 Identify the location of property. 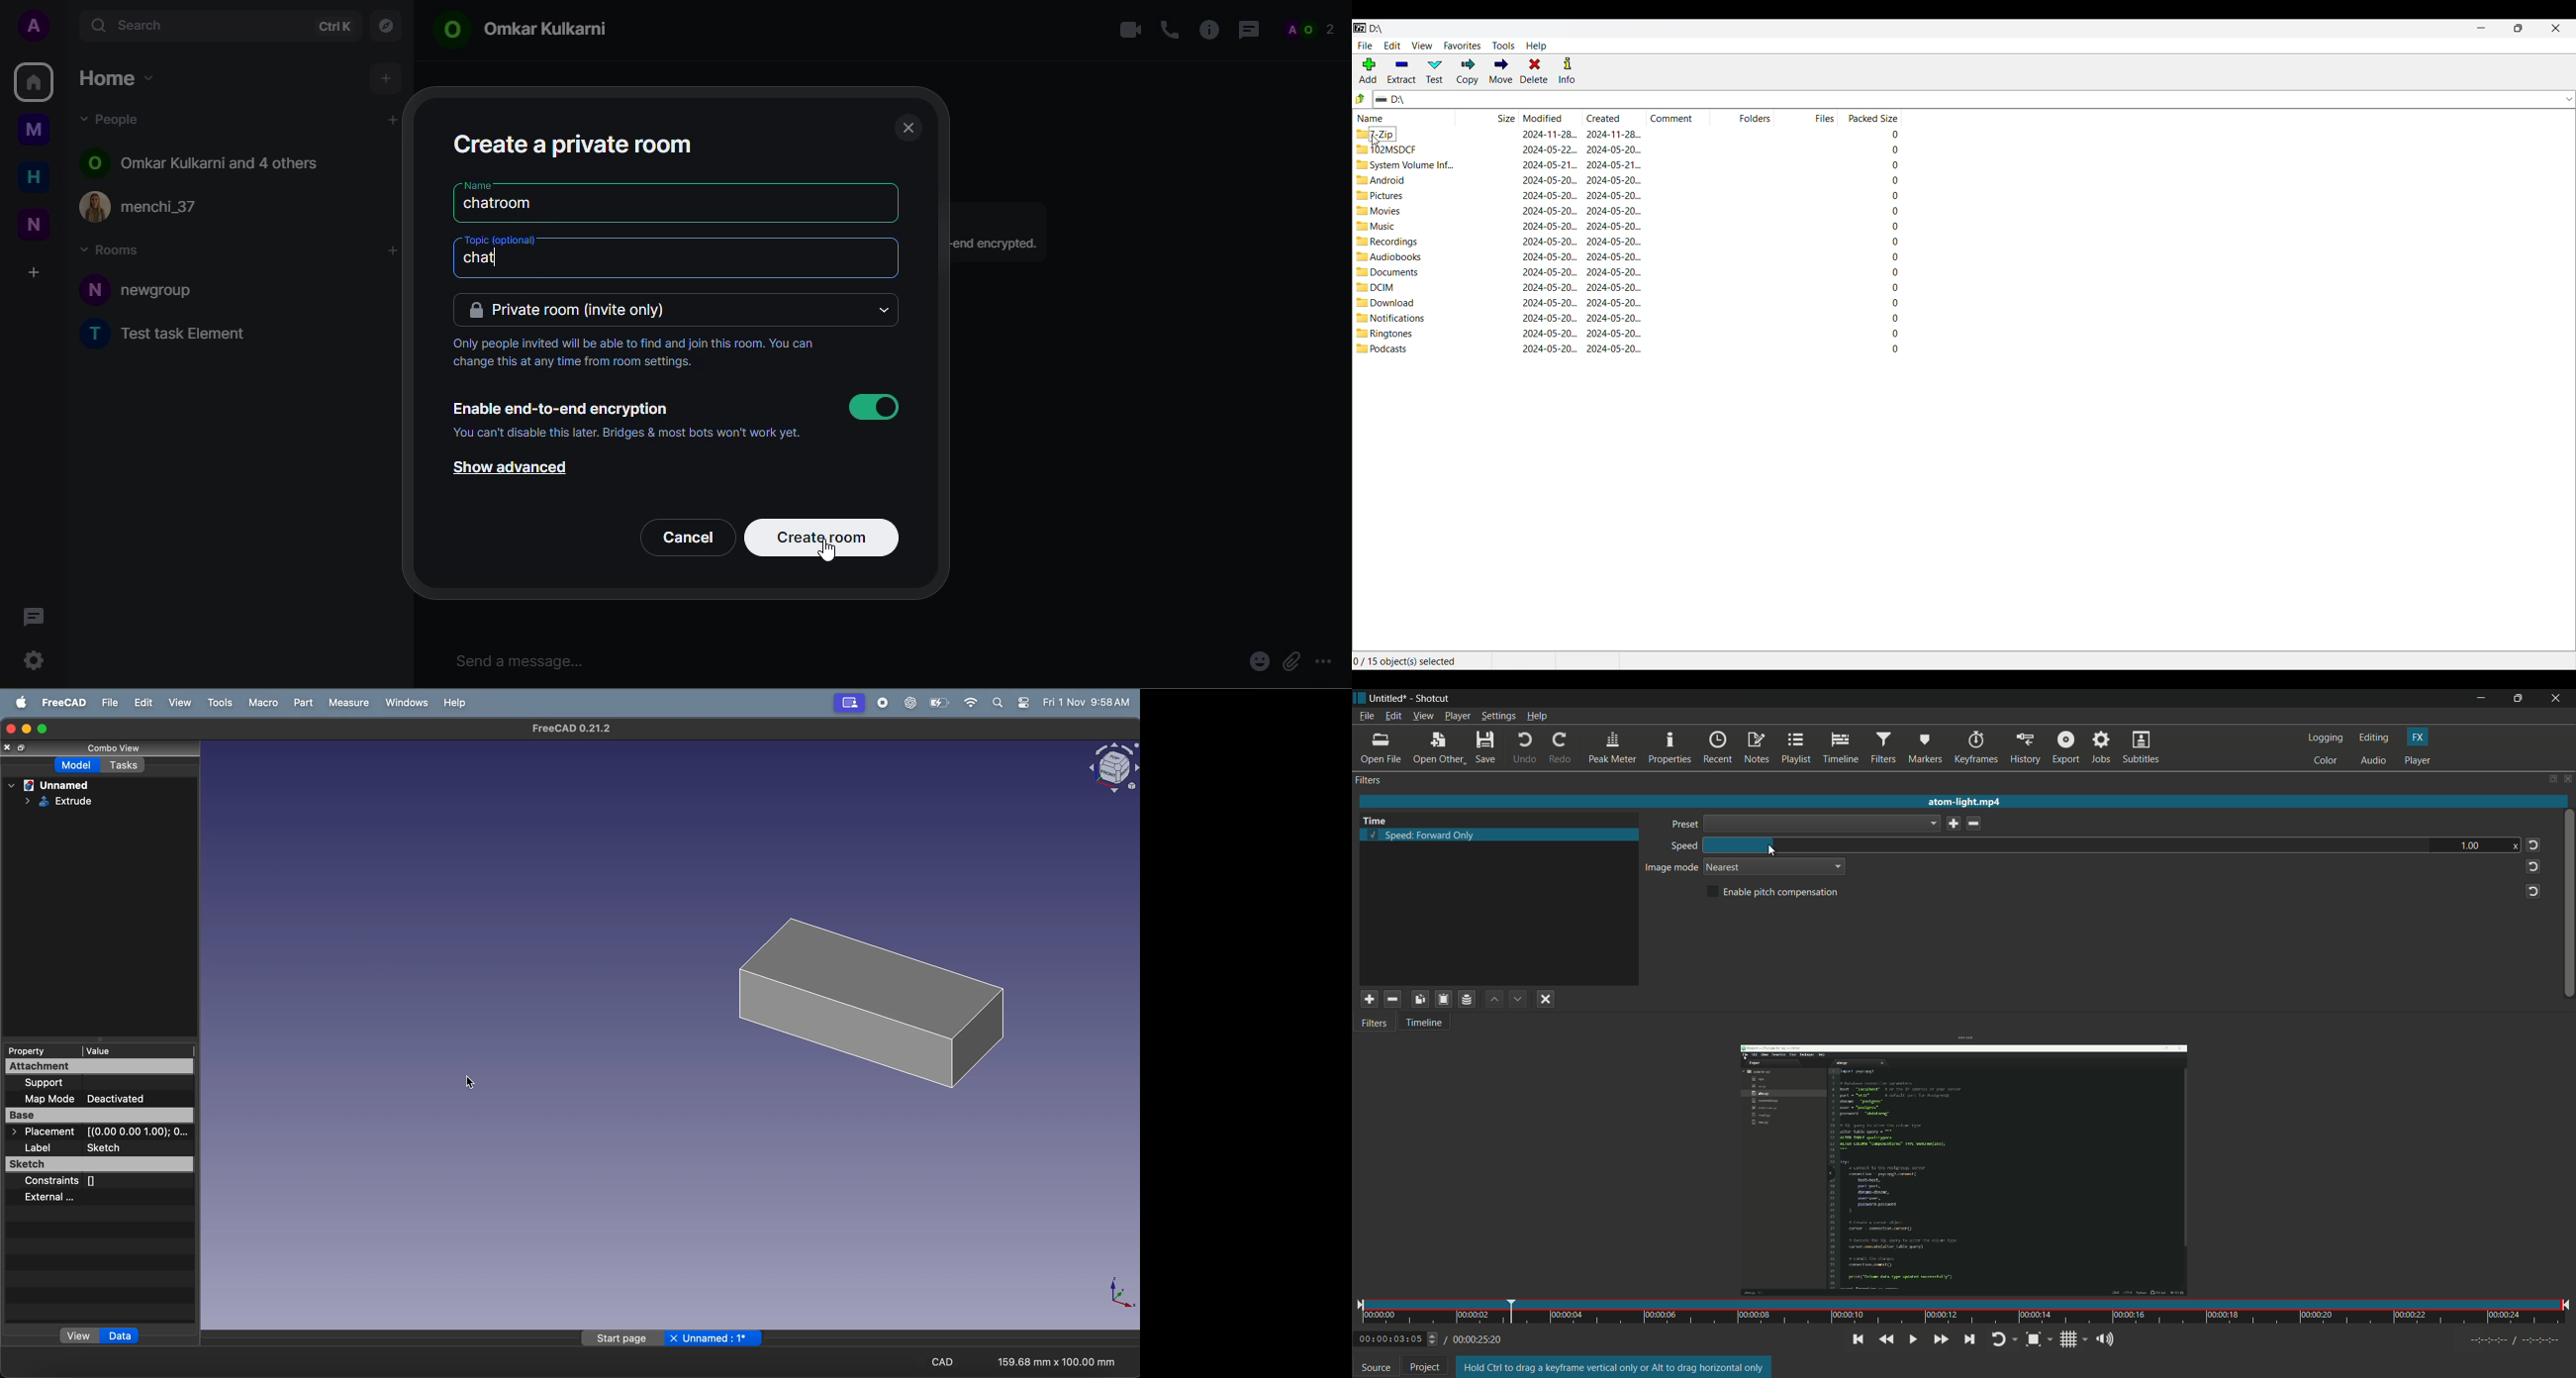
(37, 1051).